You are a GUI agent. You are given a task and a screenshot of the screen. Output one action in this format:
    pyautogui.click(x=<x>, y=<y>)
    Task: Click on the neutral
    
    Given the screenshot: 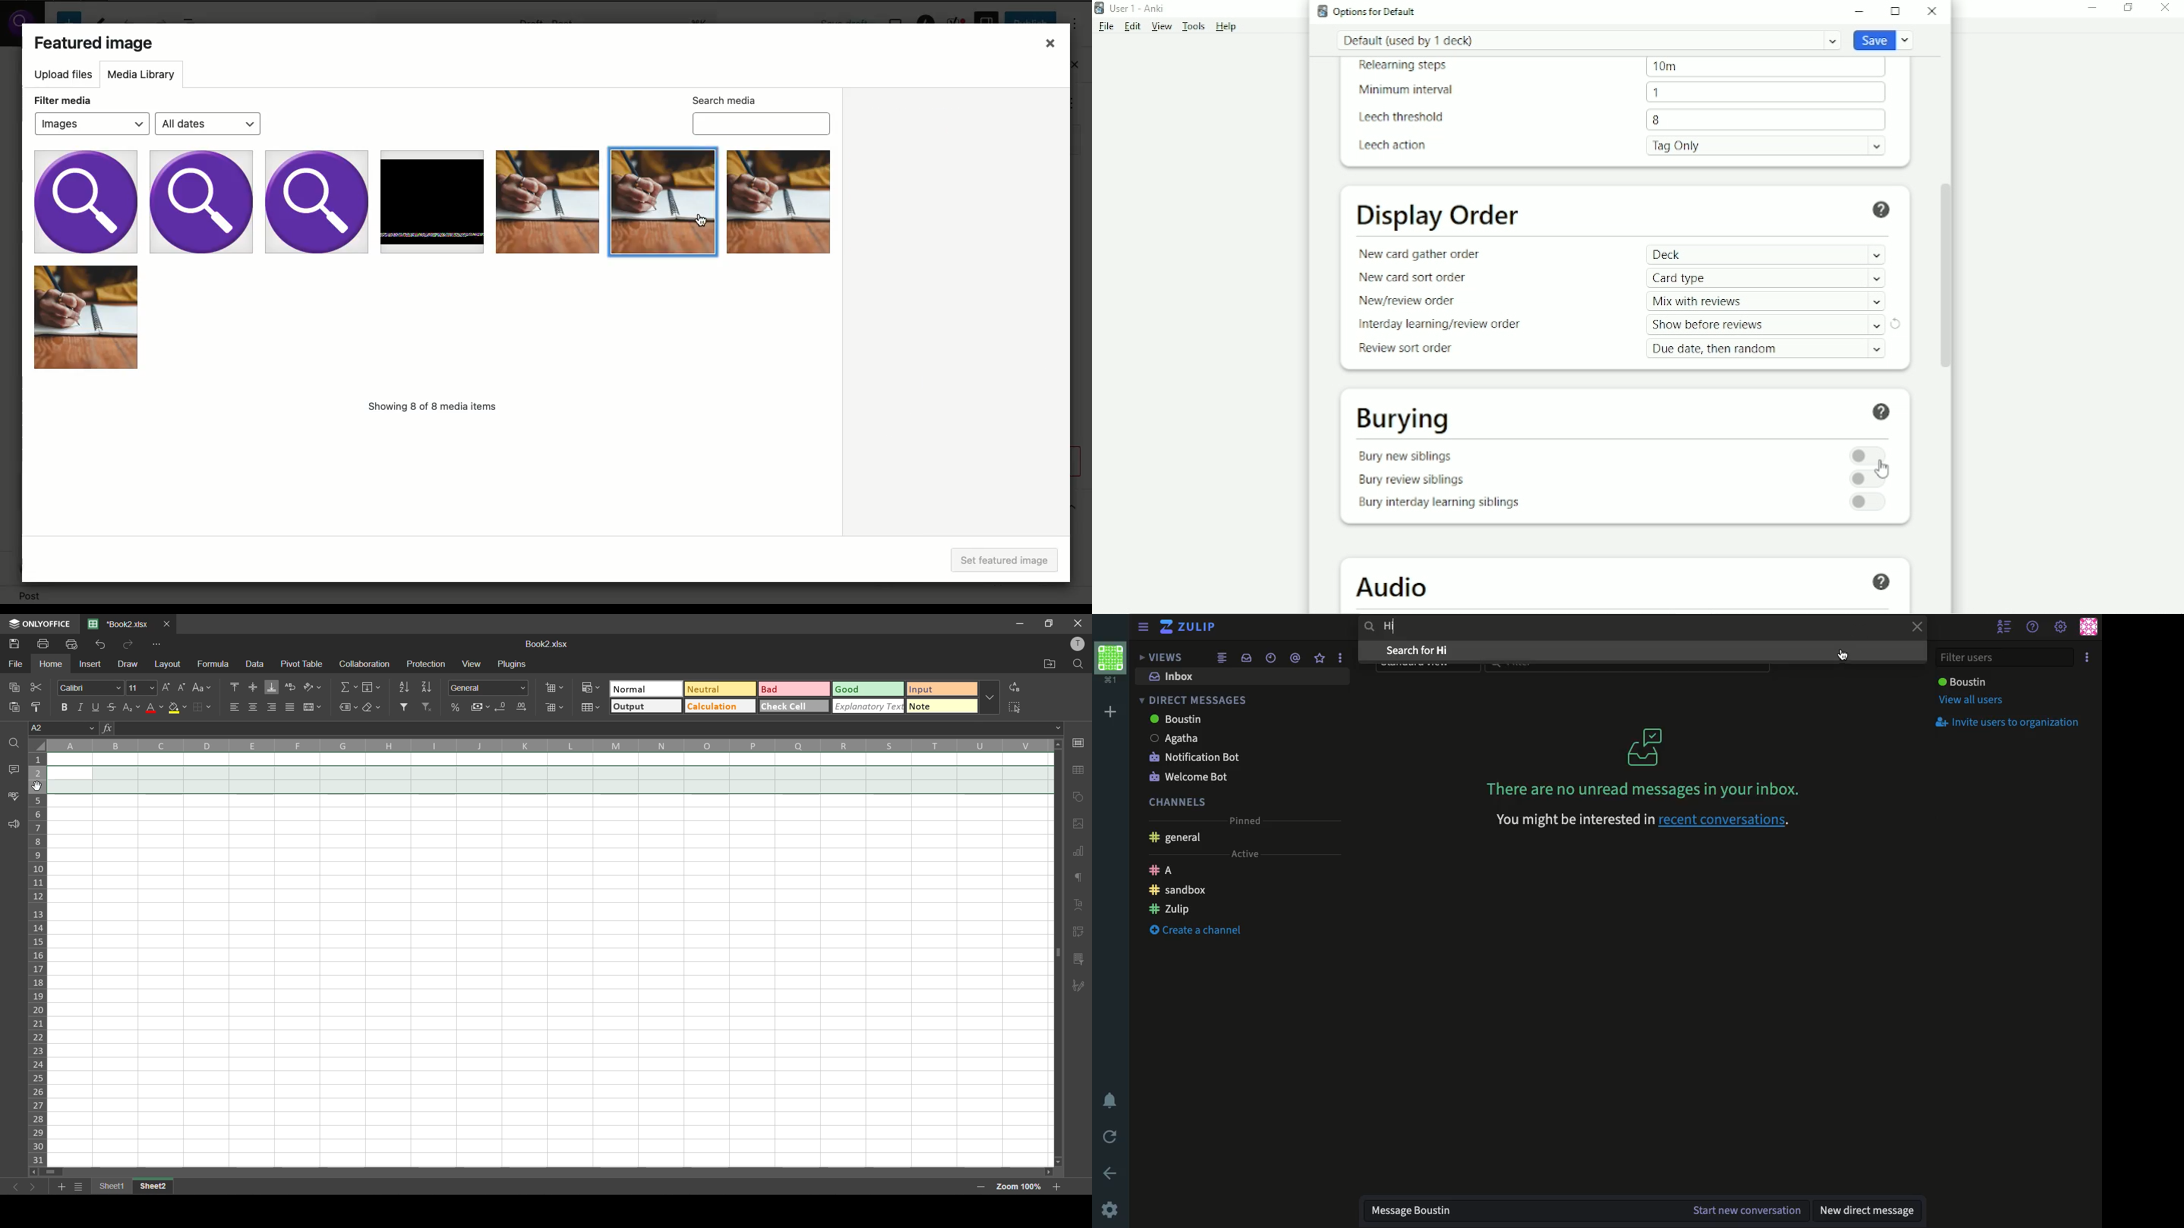 What is the action you would take?
    pyautogui.click(x=719, y=690)
    